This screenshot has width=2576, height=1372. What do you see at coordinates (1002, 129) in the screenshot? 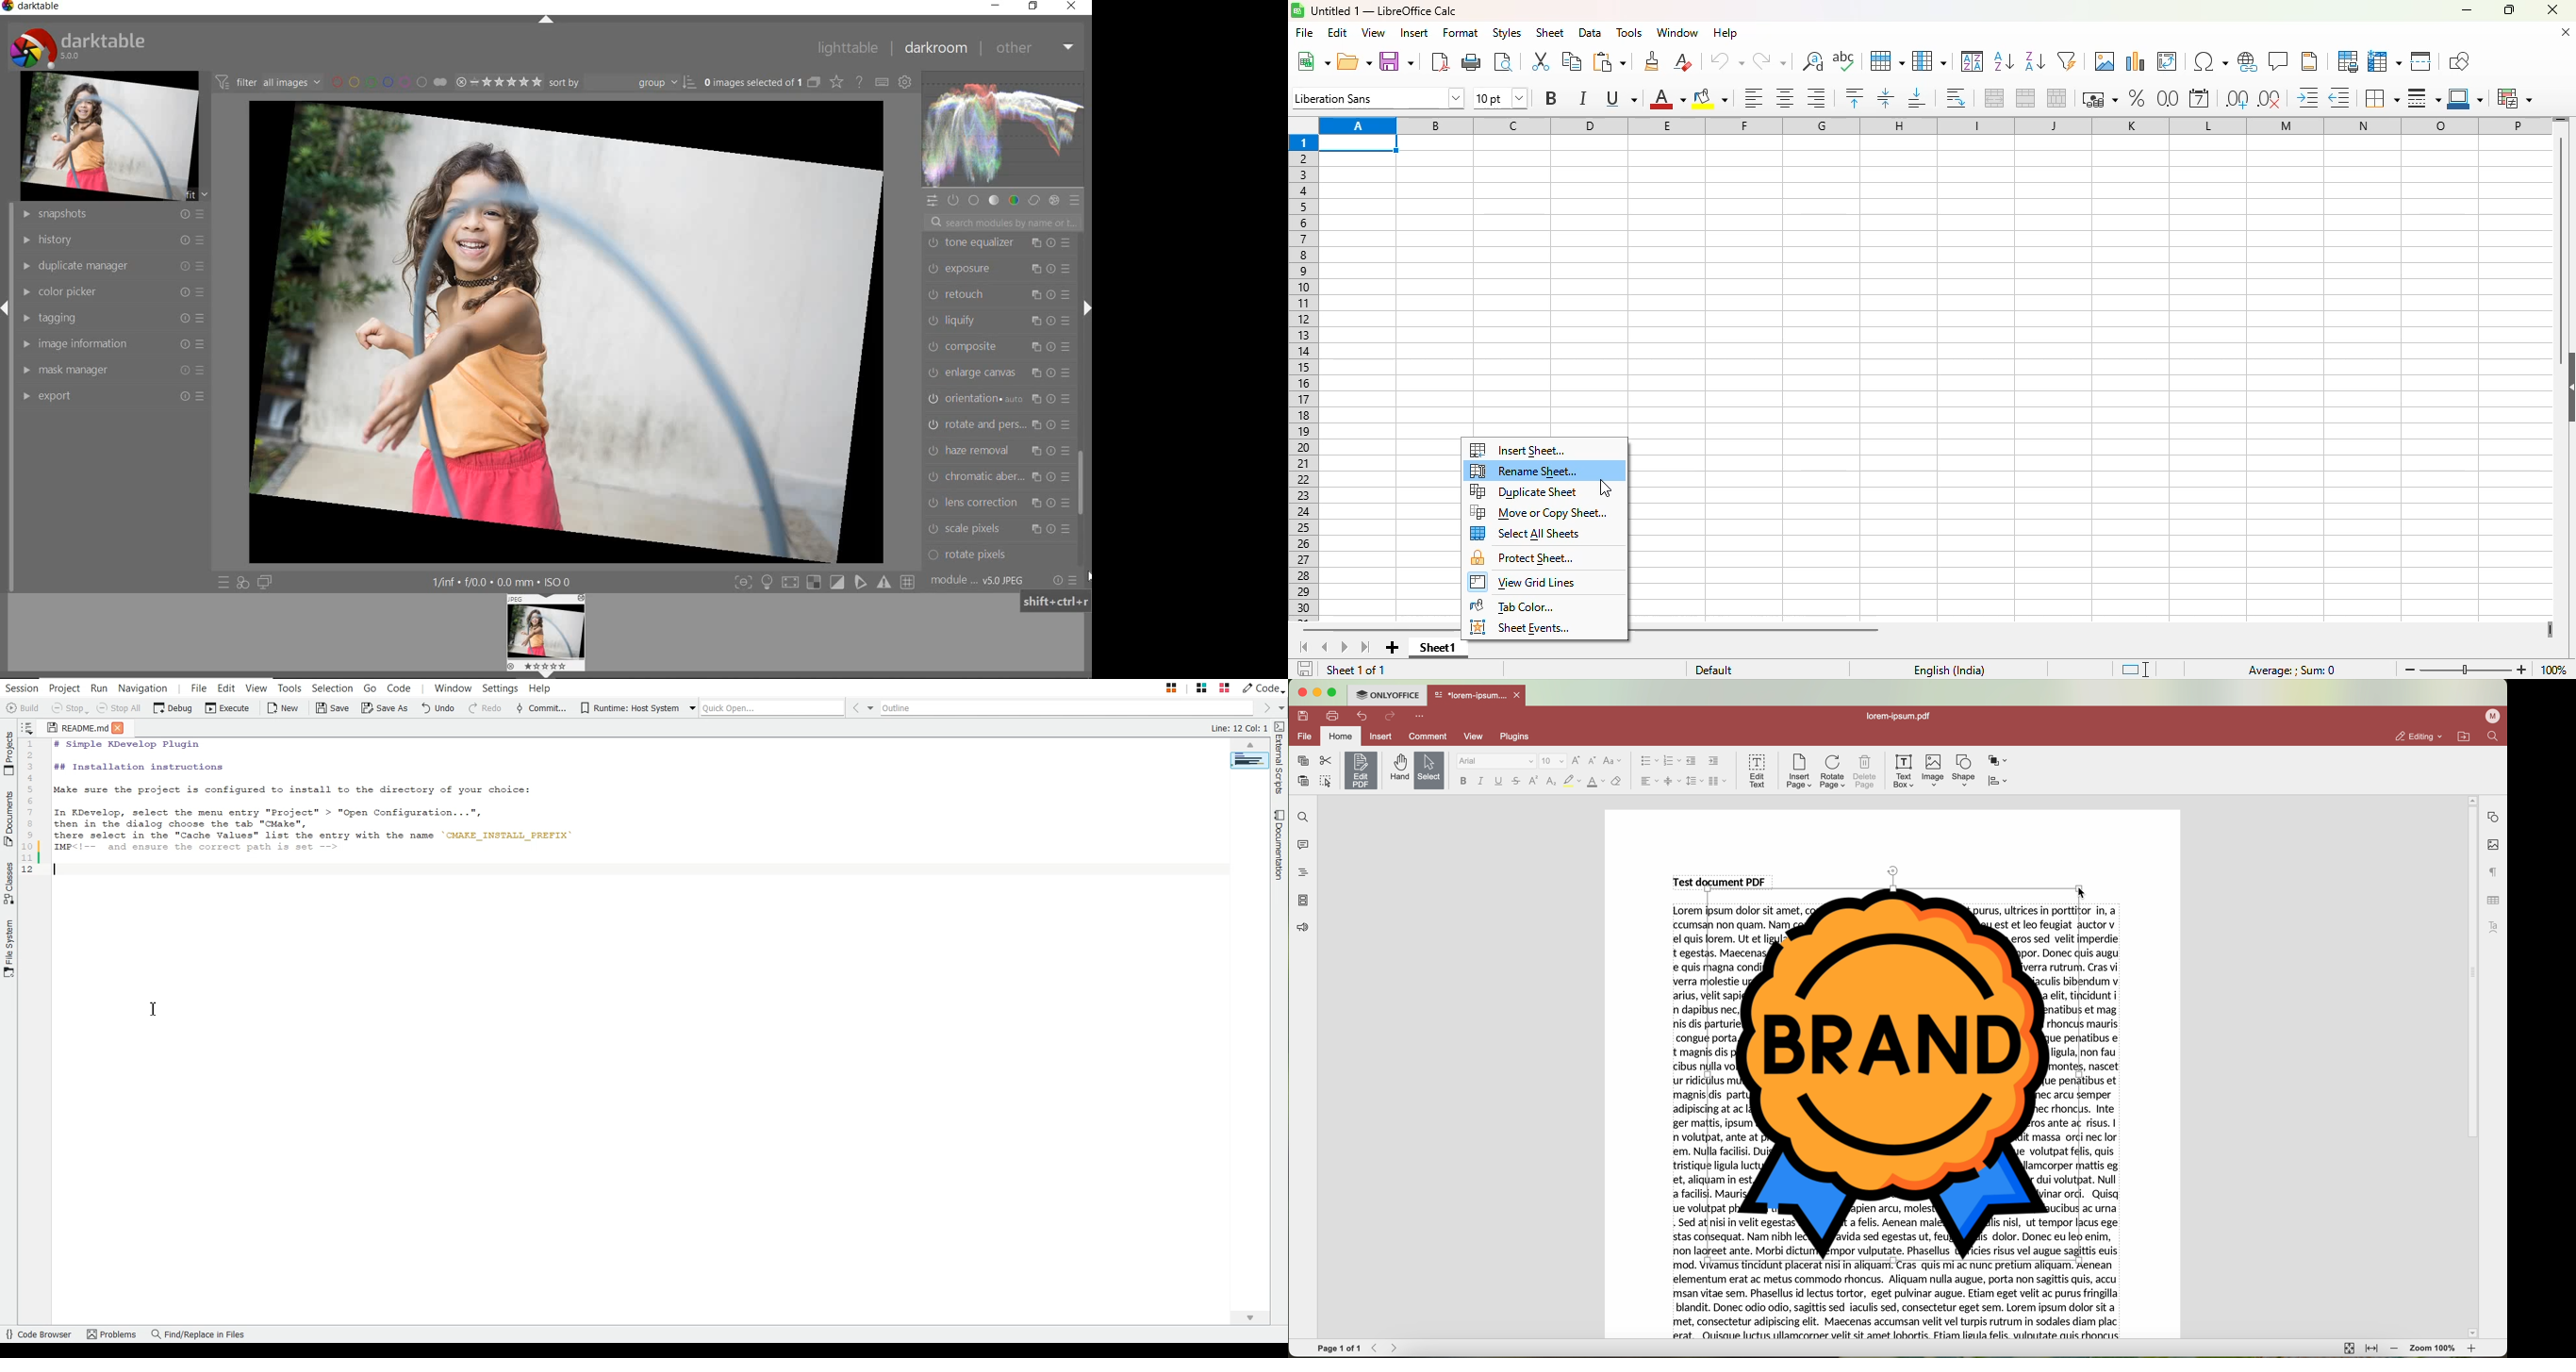
I see `waveform` at bounding box center [1002, 129].